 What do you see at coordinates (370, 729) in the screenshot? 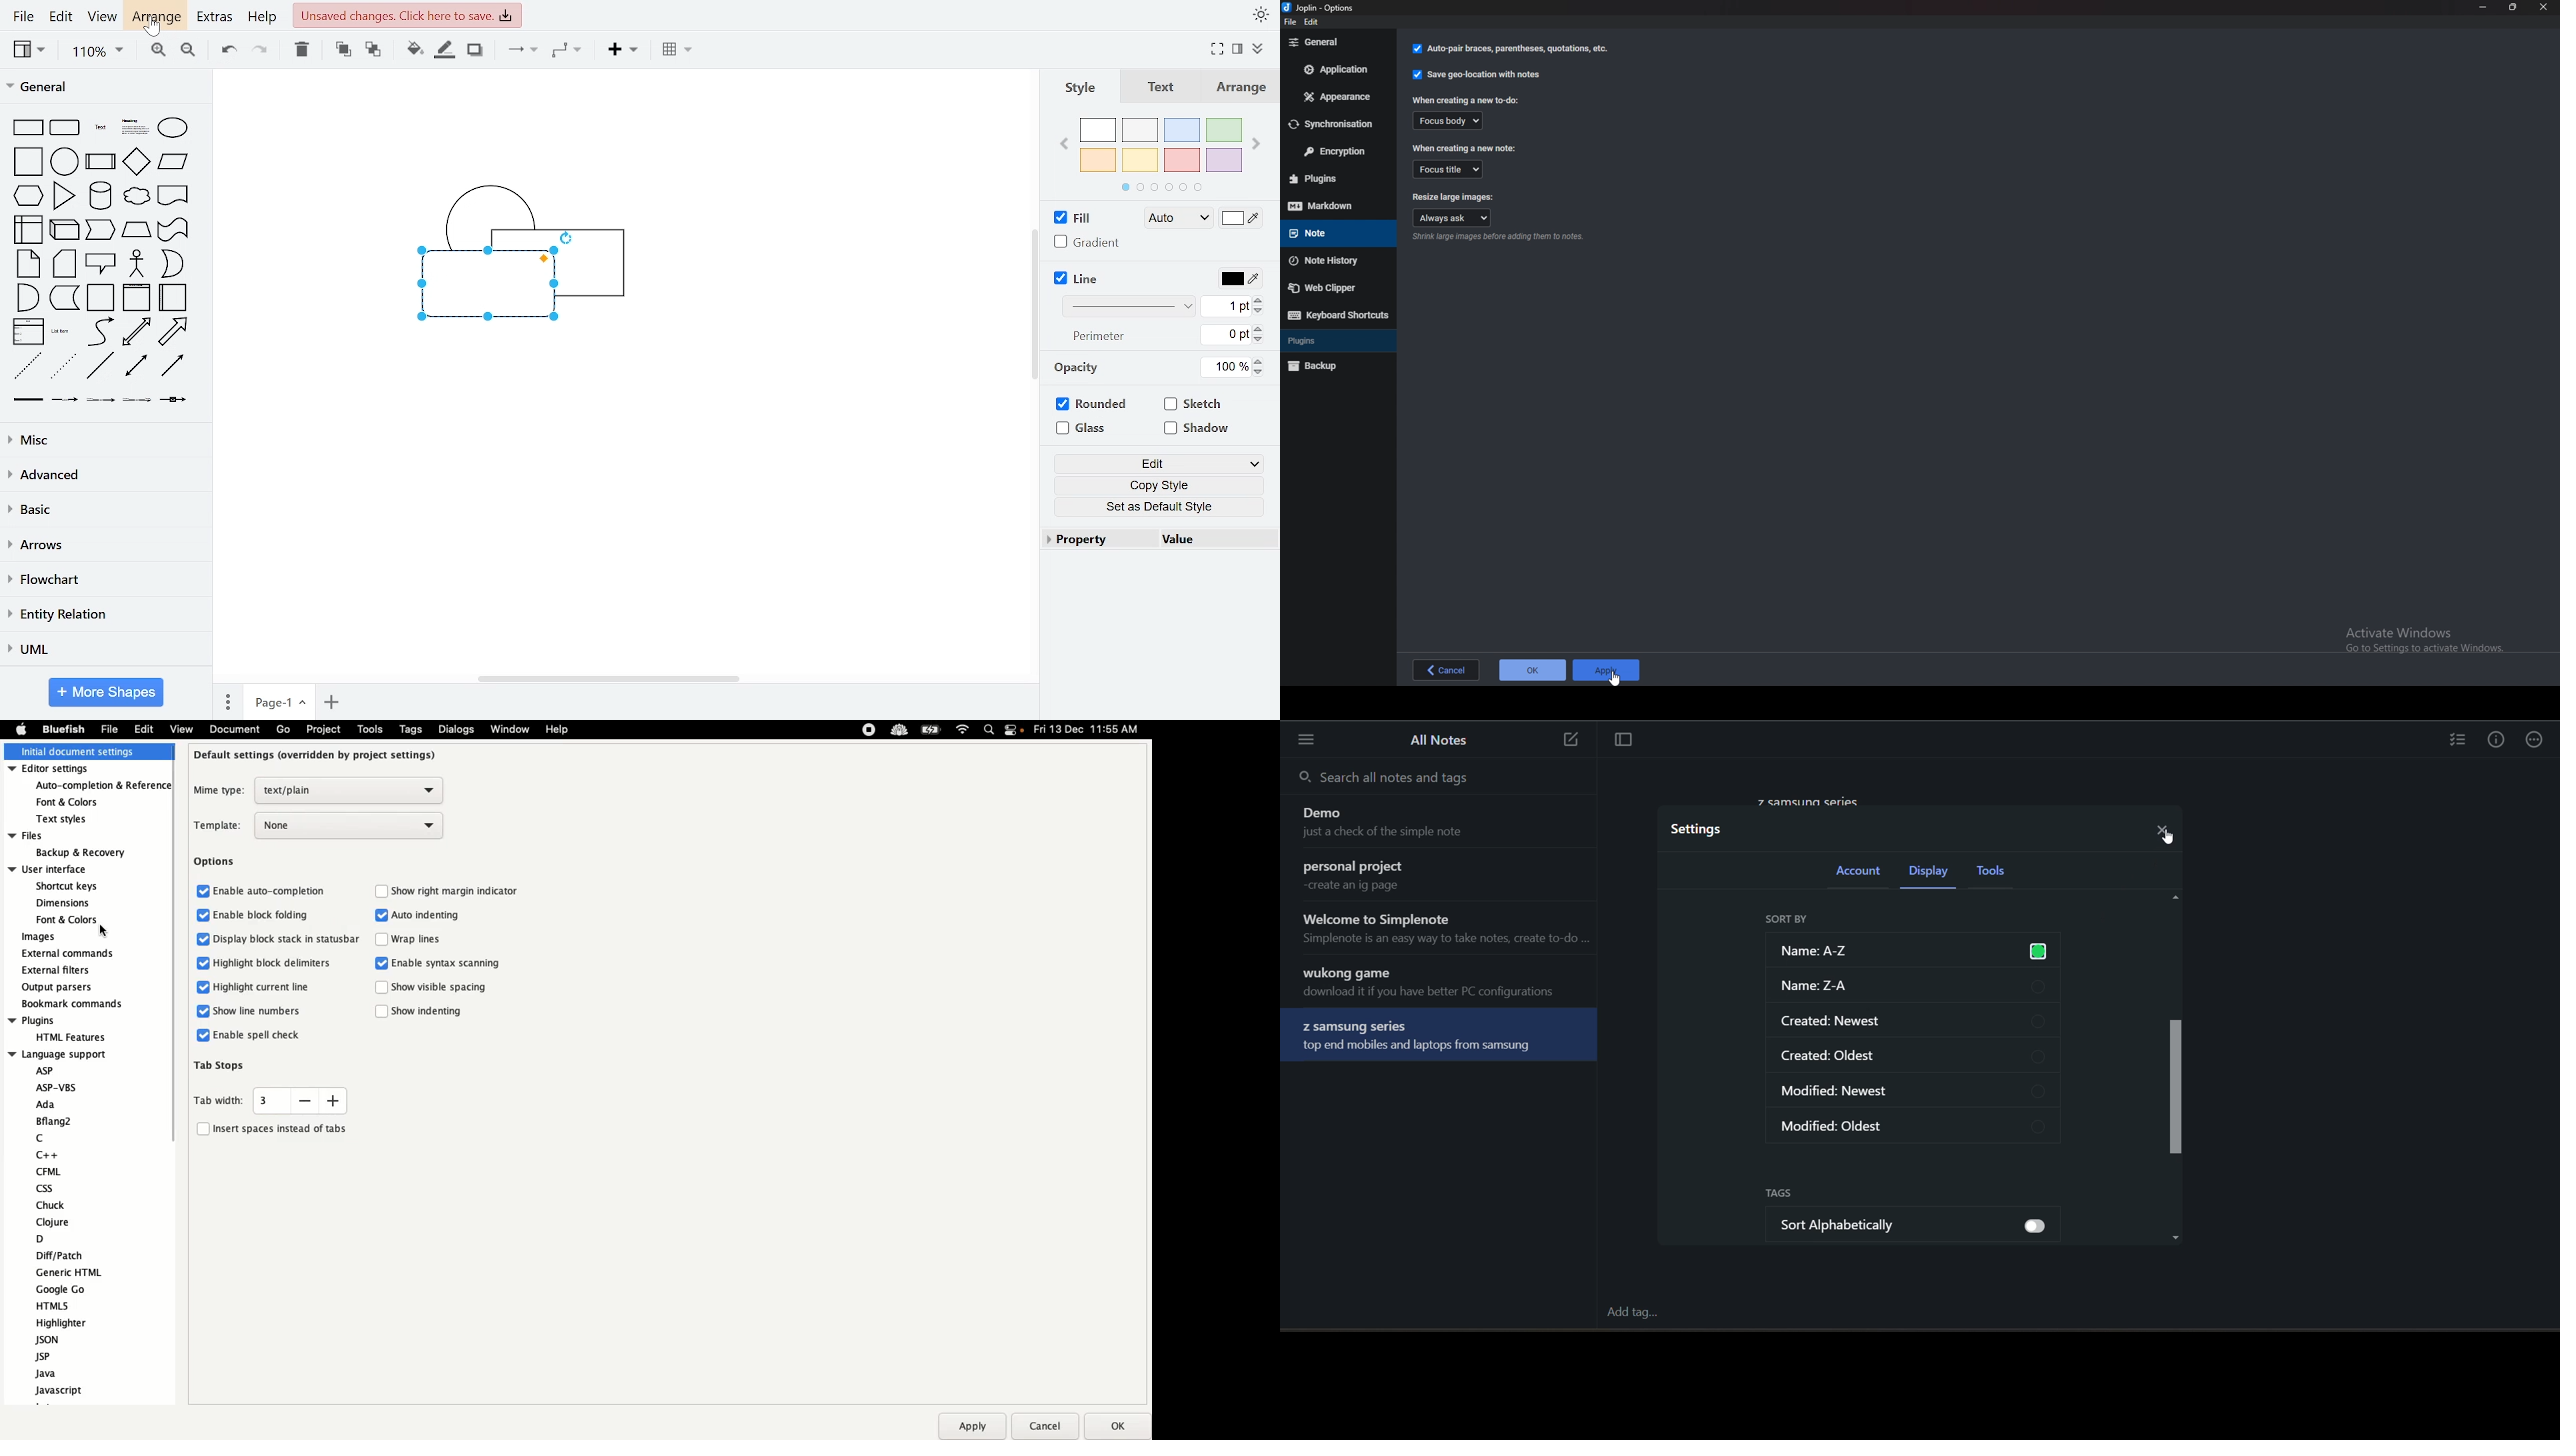
I see `Tools` at bounding box center [370, 729].